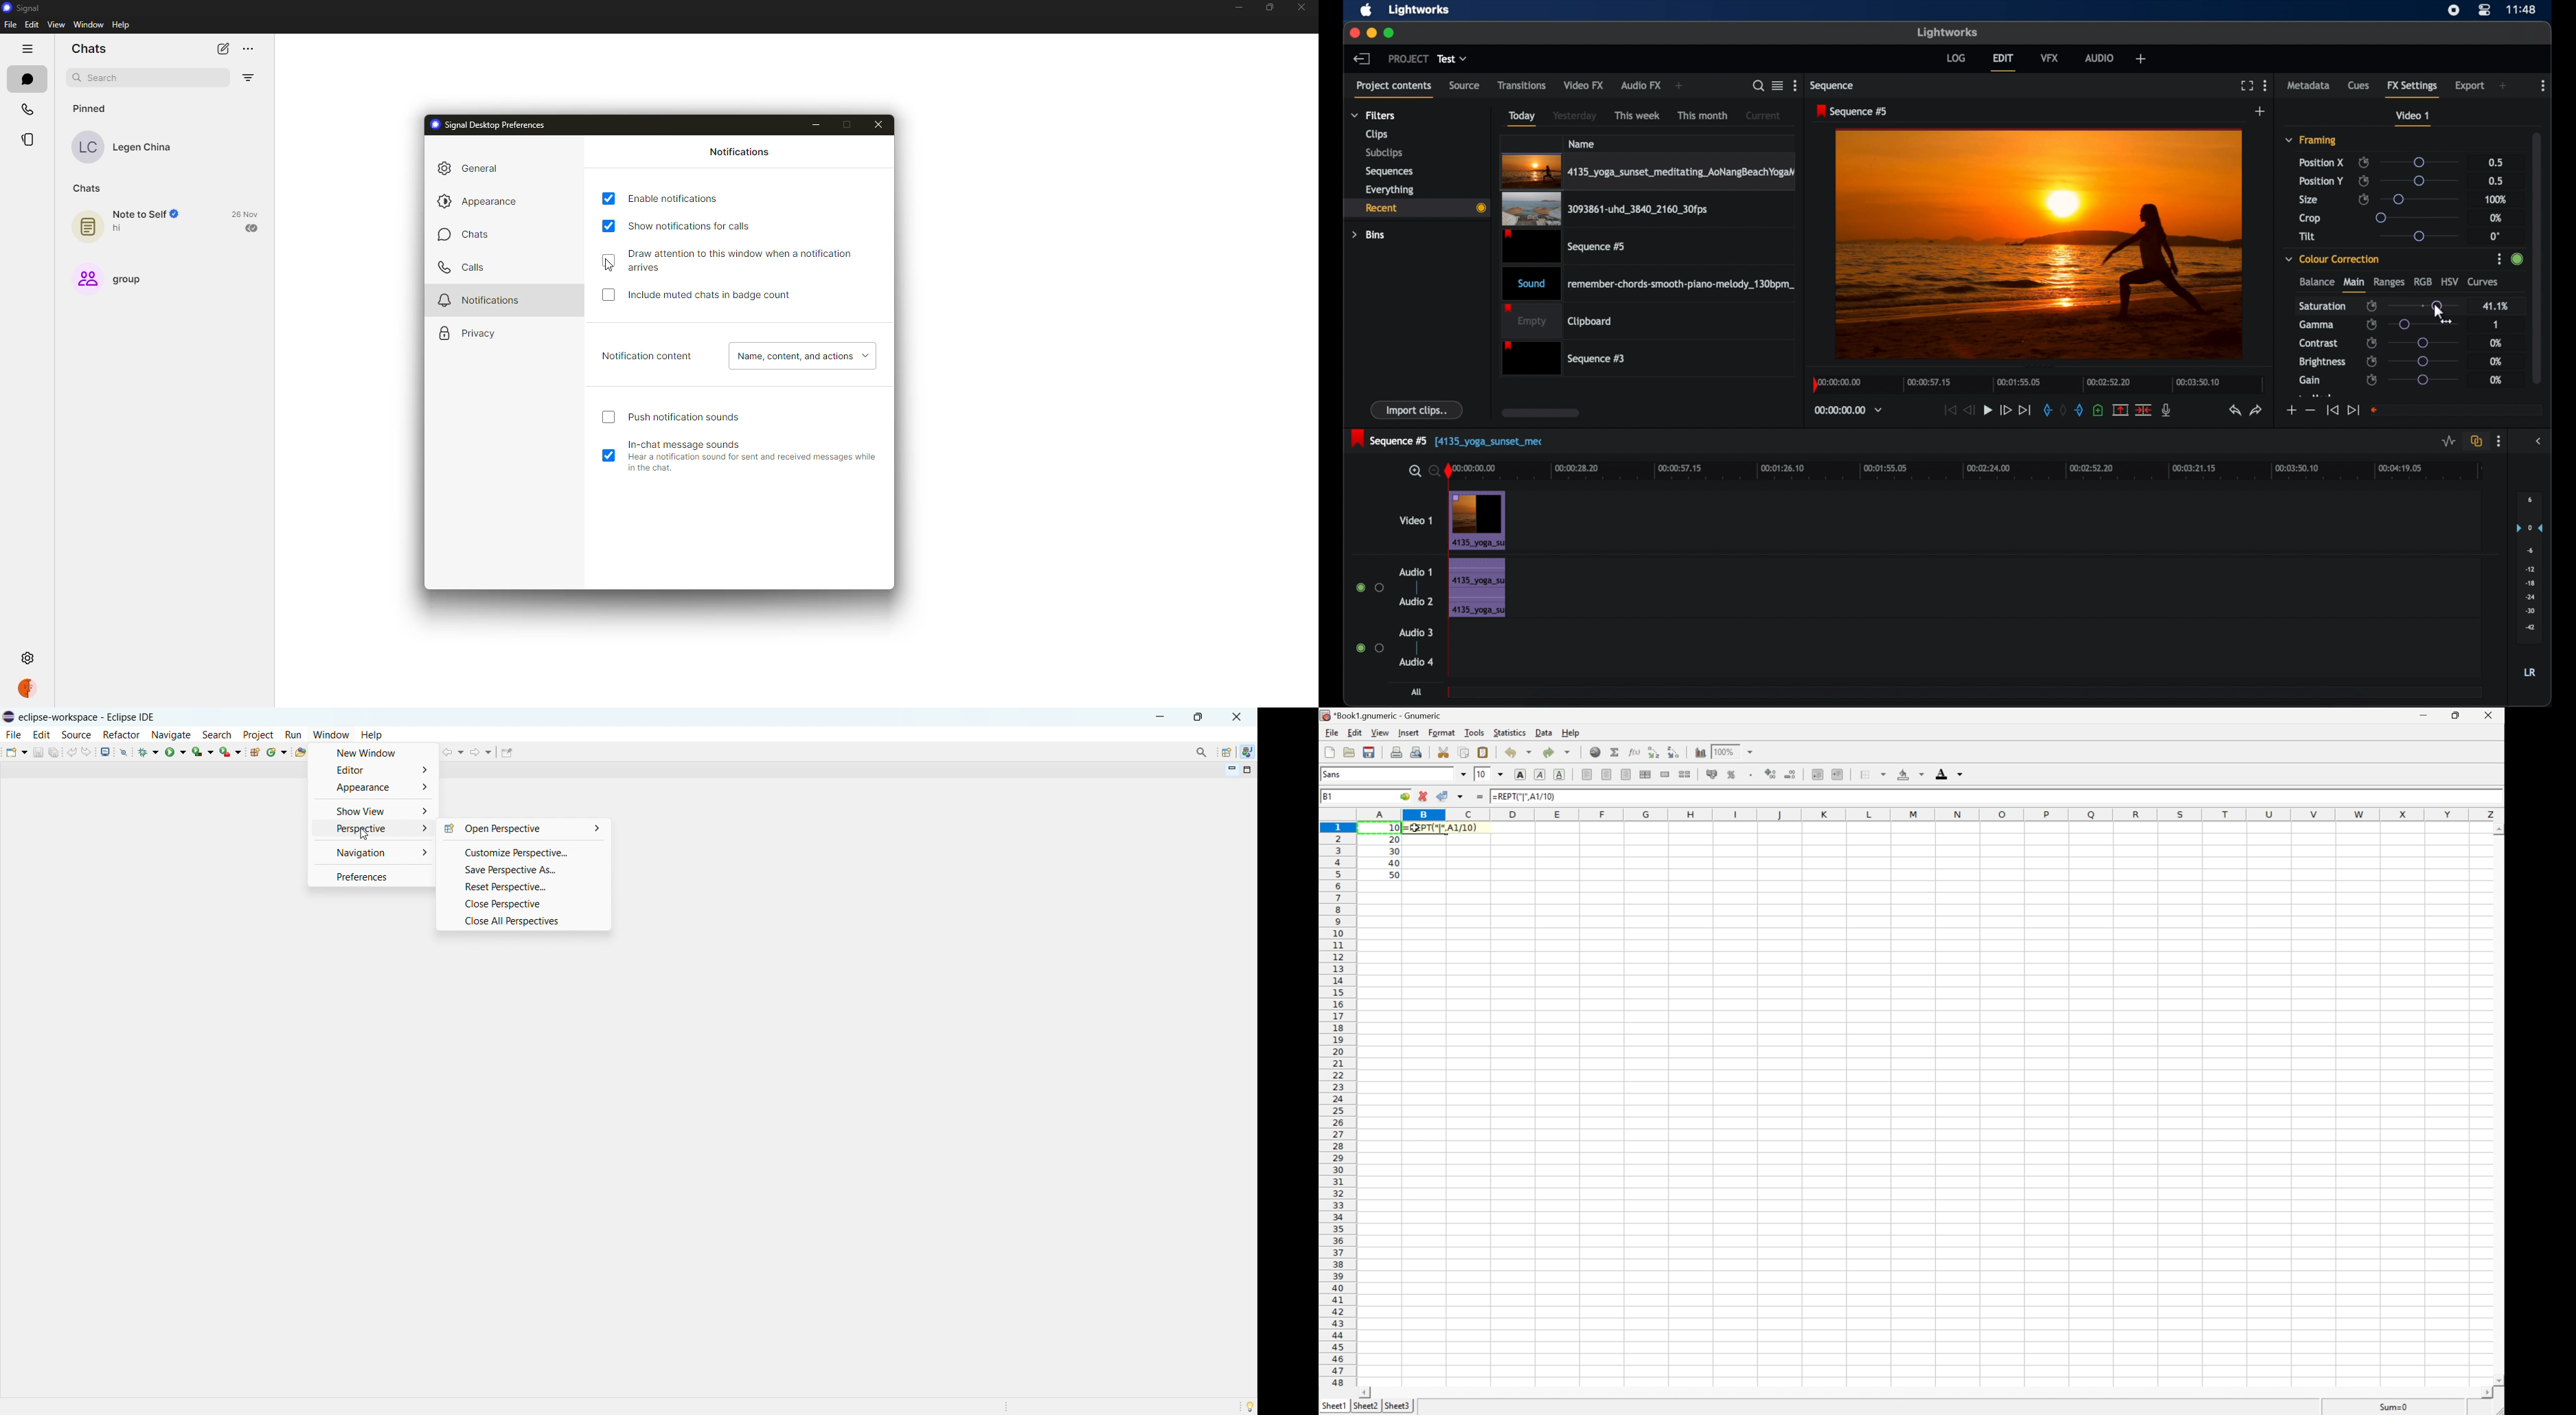 This screenshot has width=2576, height=1428. What do you see at coordinates (2458, 714) in the screenshot?
I see `Restore Down` at bounding box center [2458, 714].